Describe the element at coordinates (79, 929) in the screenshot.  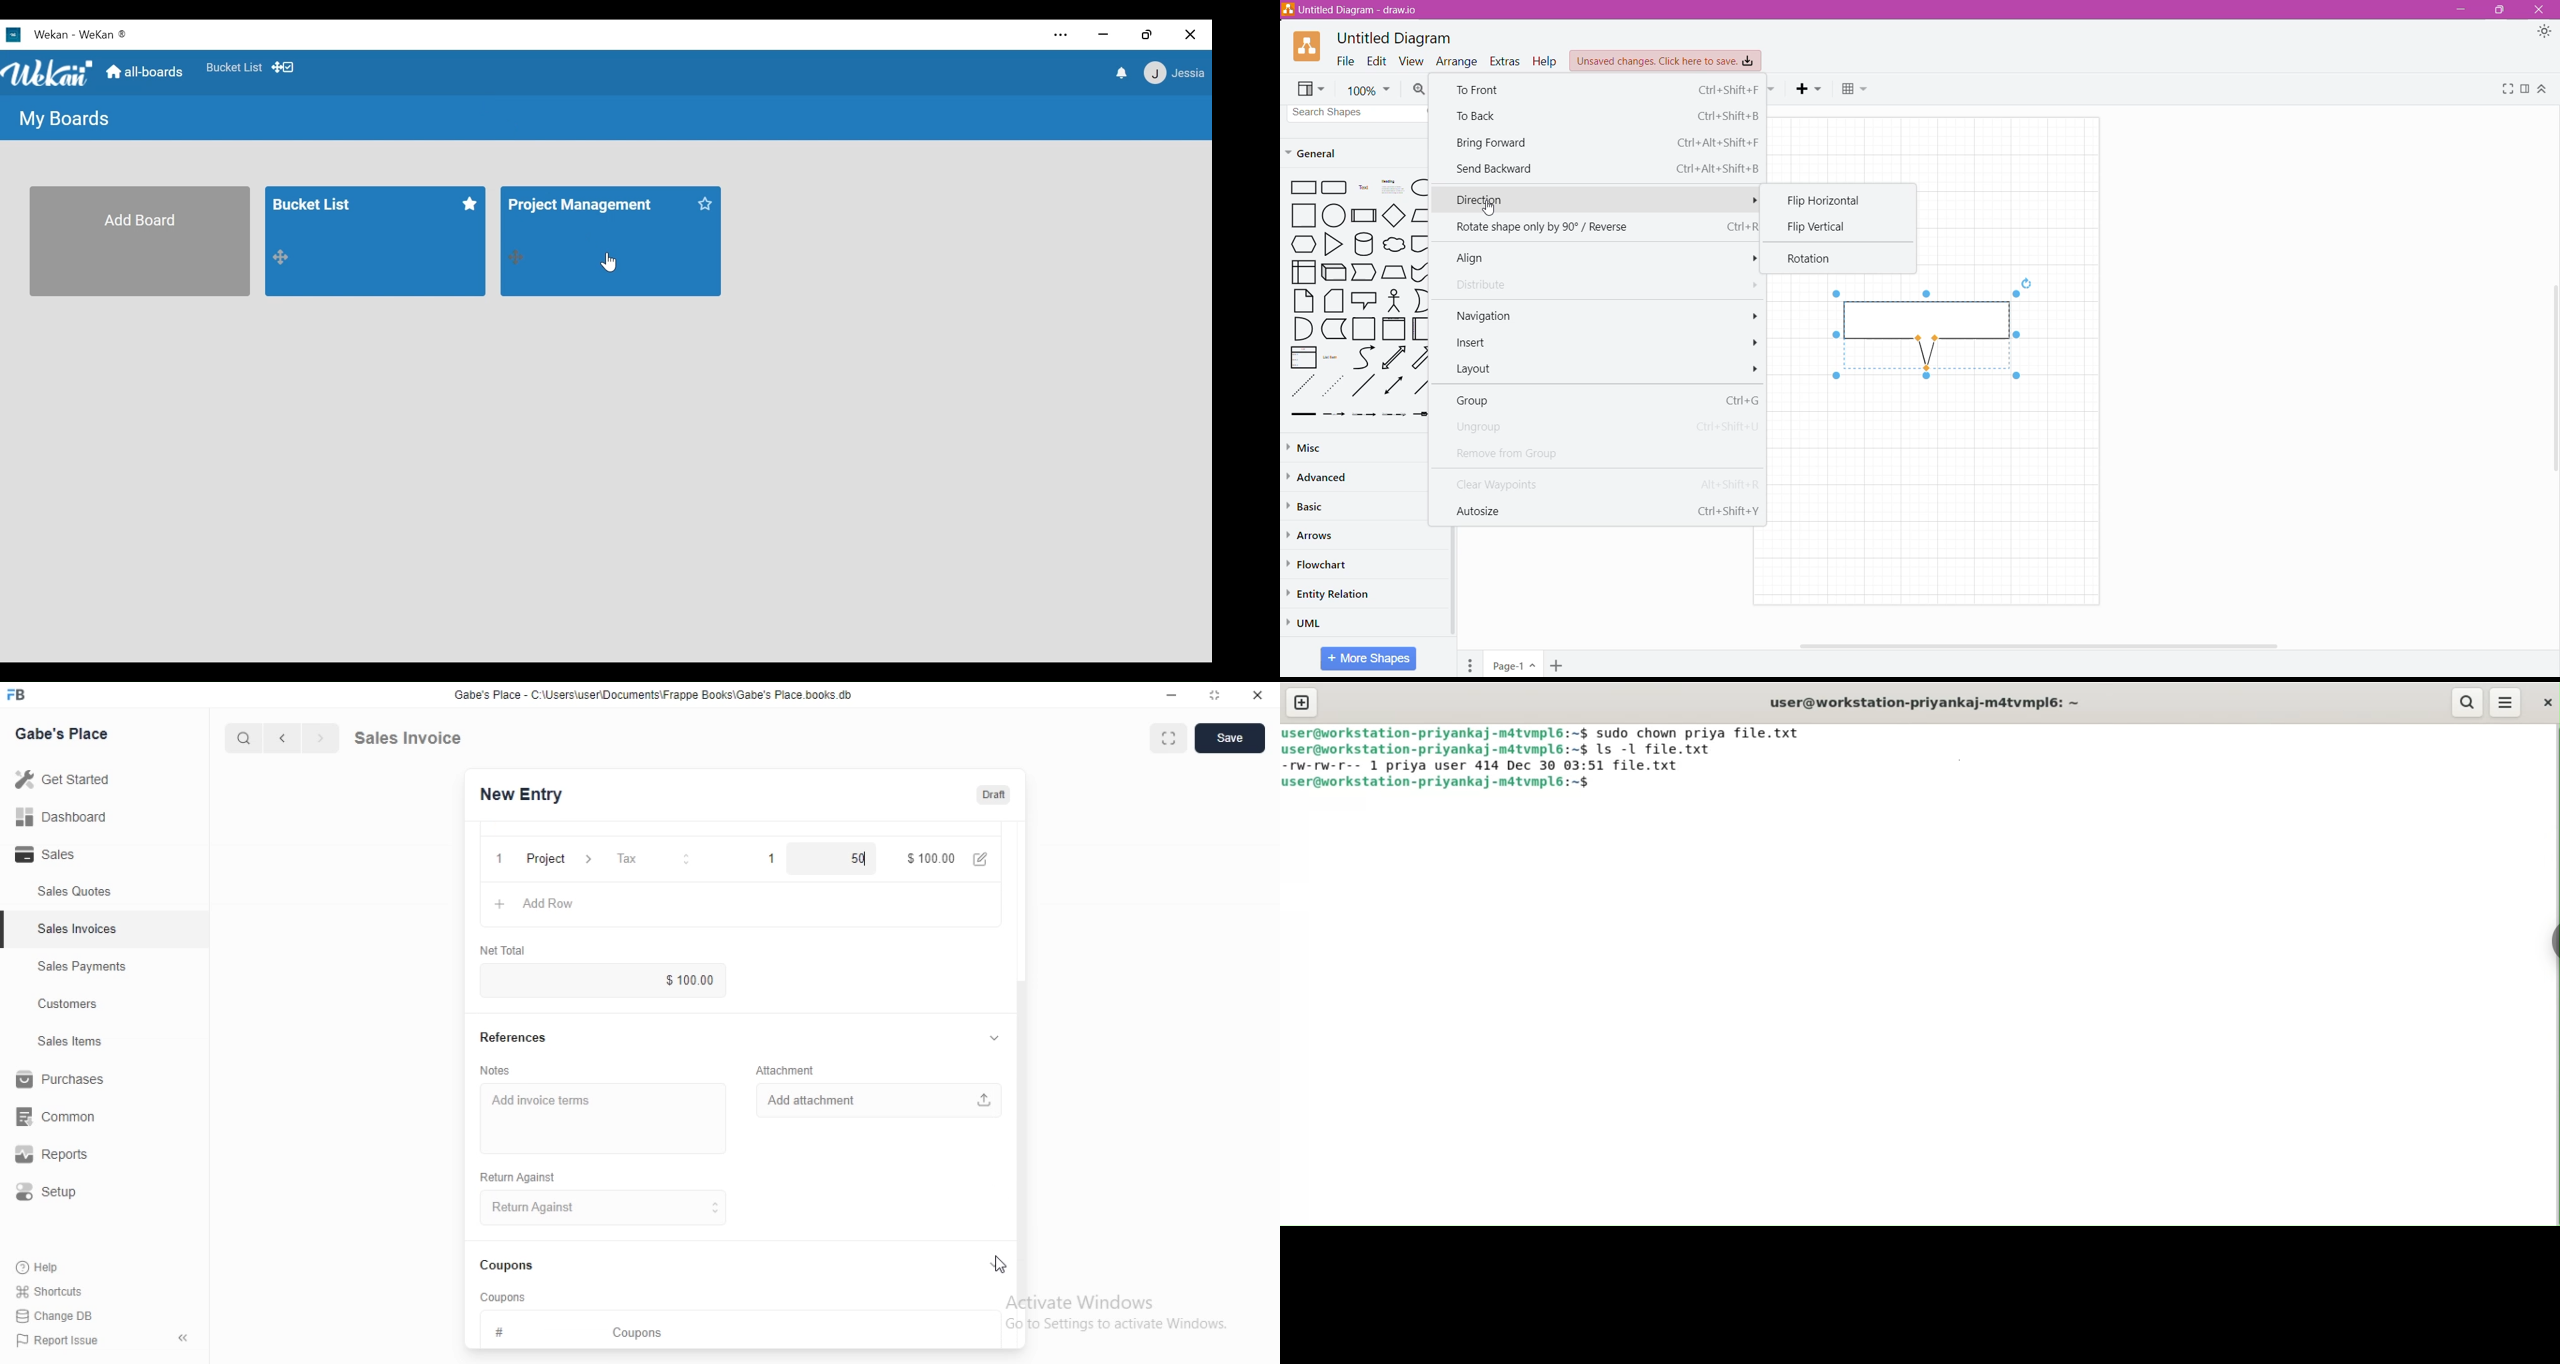
I see `Sales Invoices` at that location.